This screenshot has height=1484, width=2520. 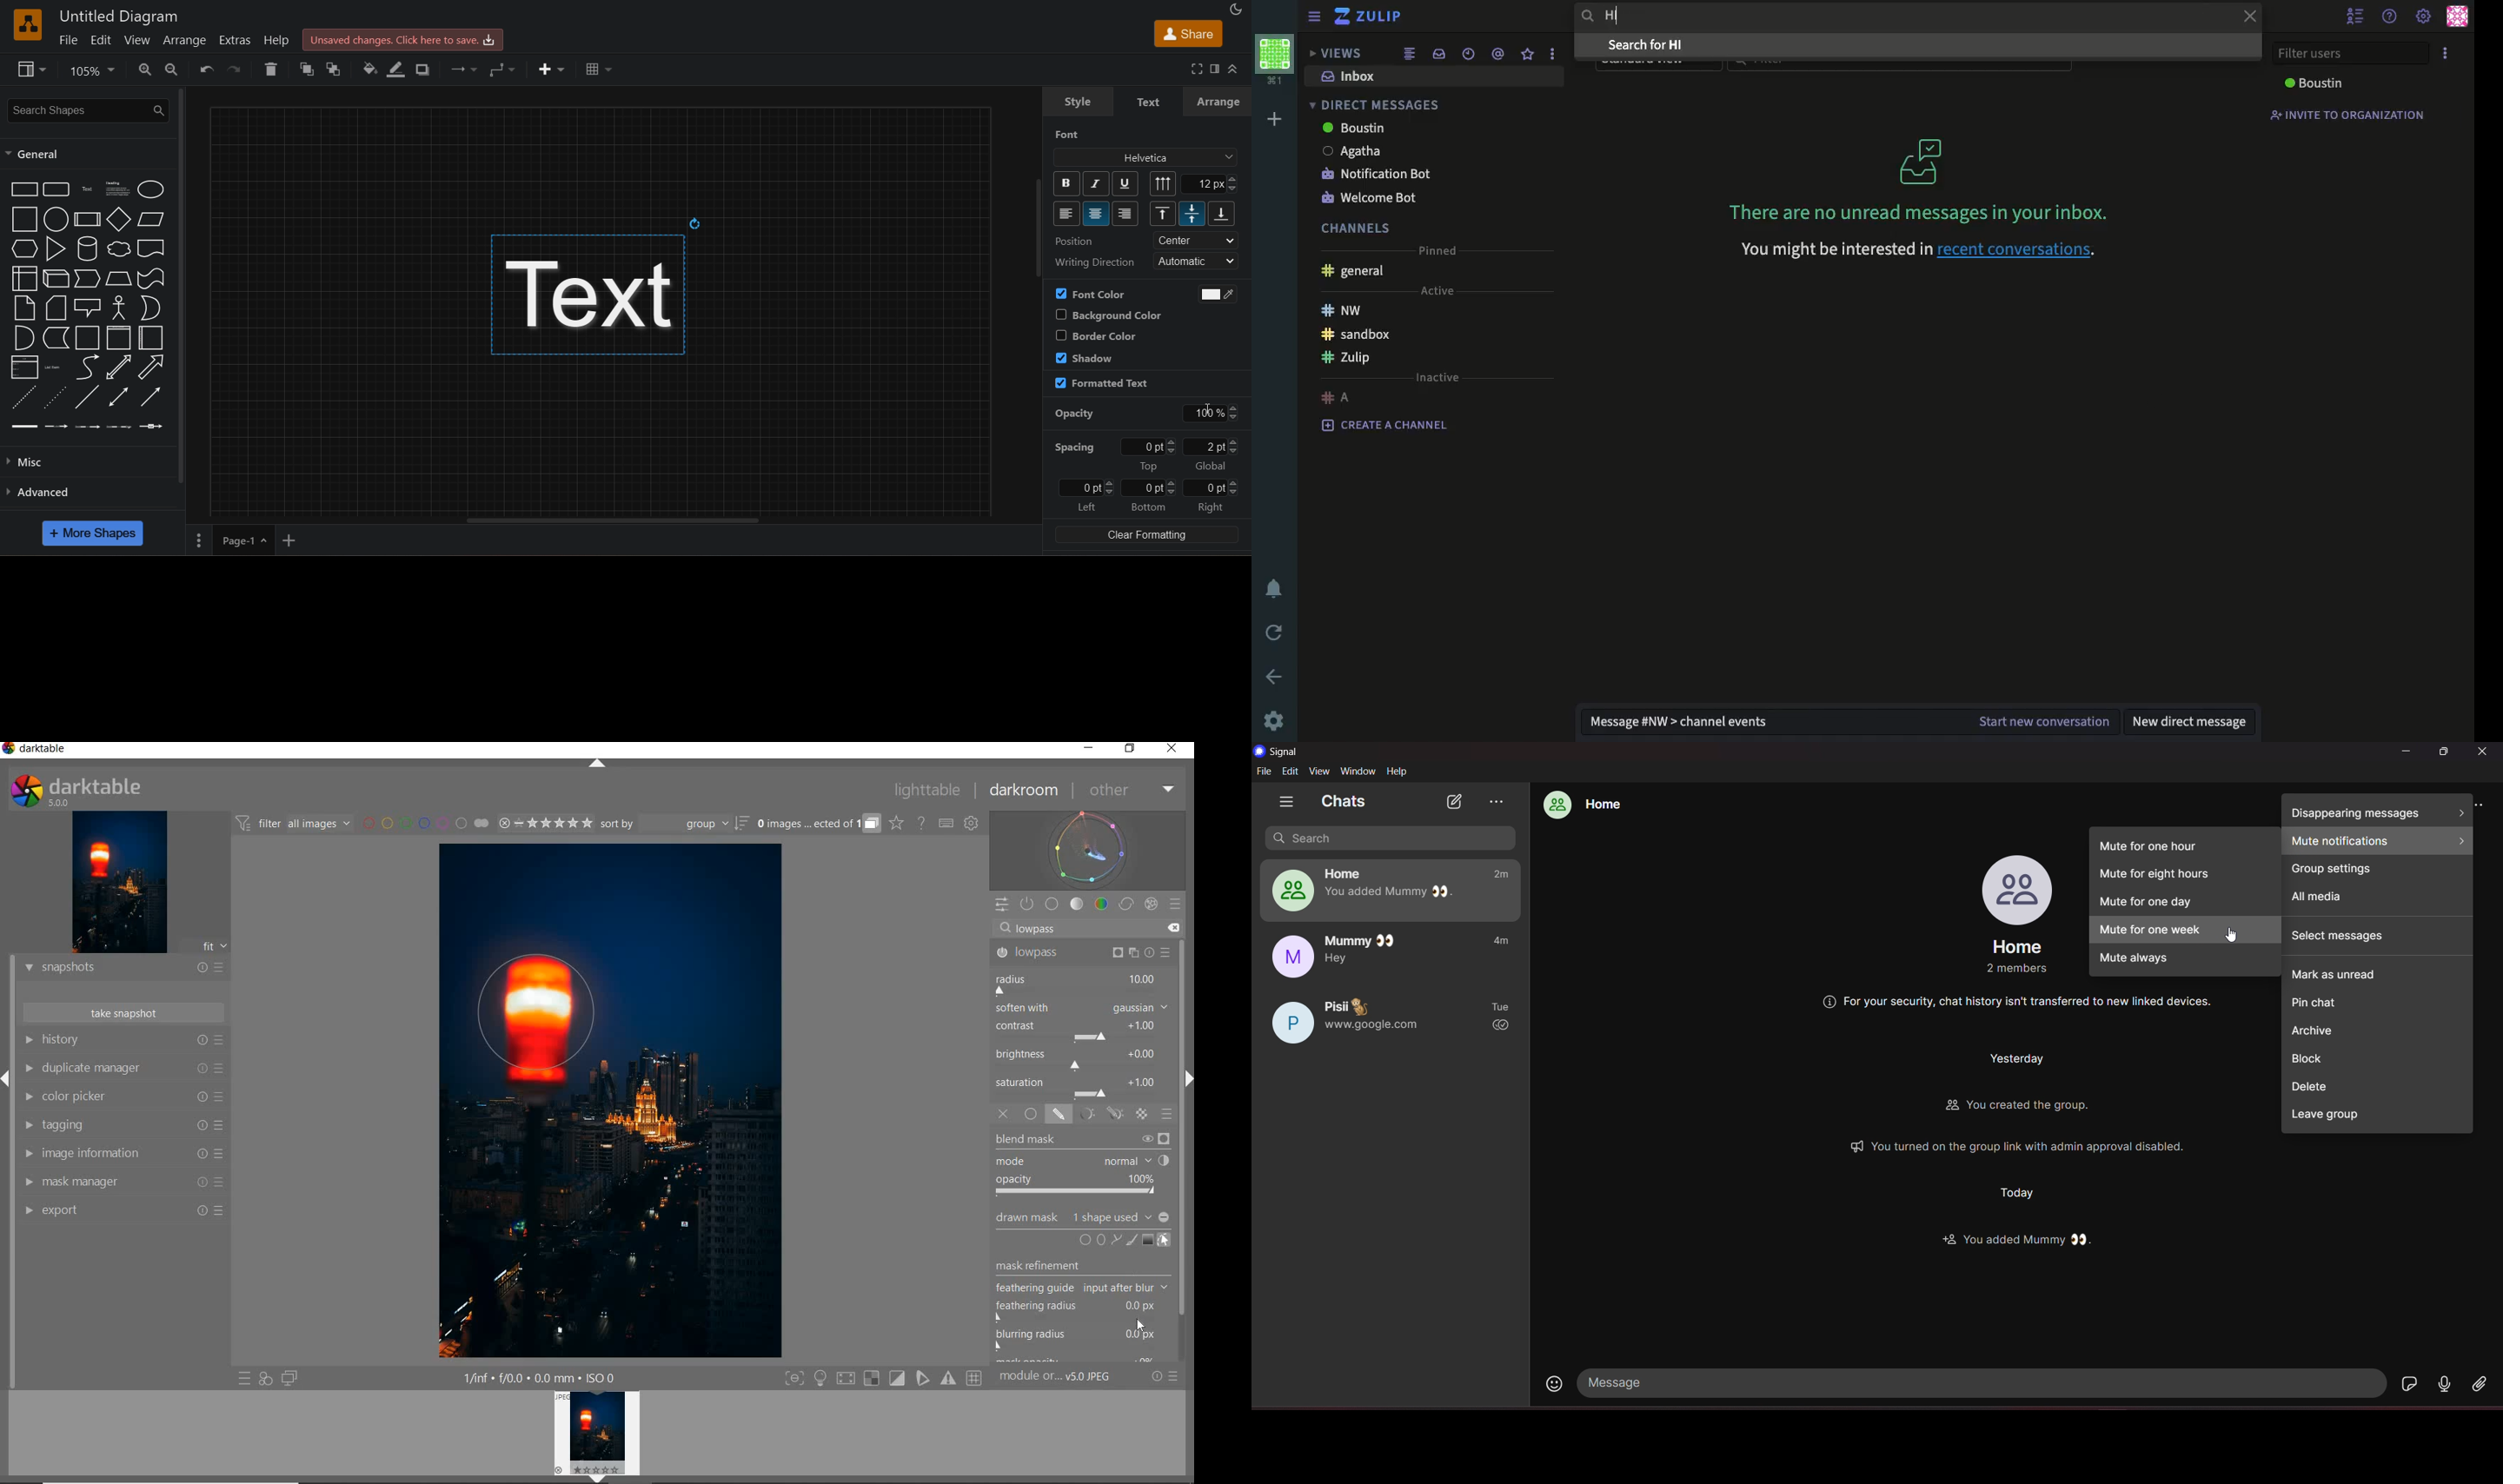 I want to click on There are no unread messages in your inbox., so click(x=1920, y=185).